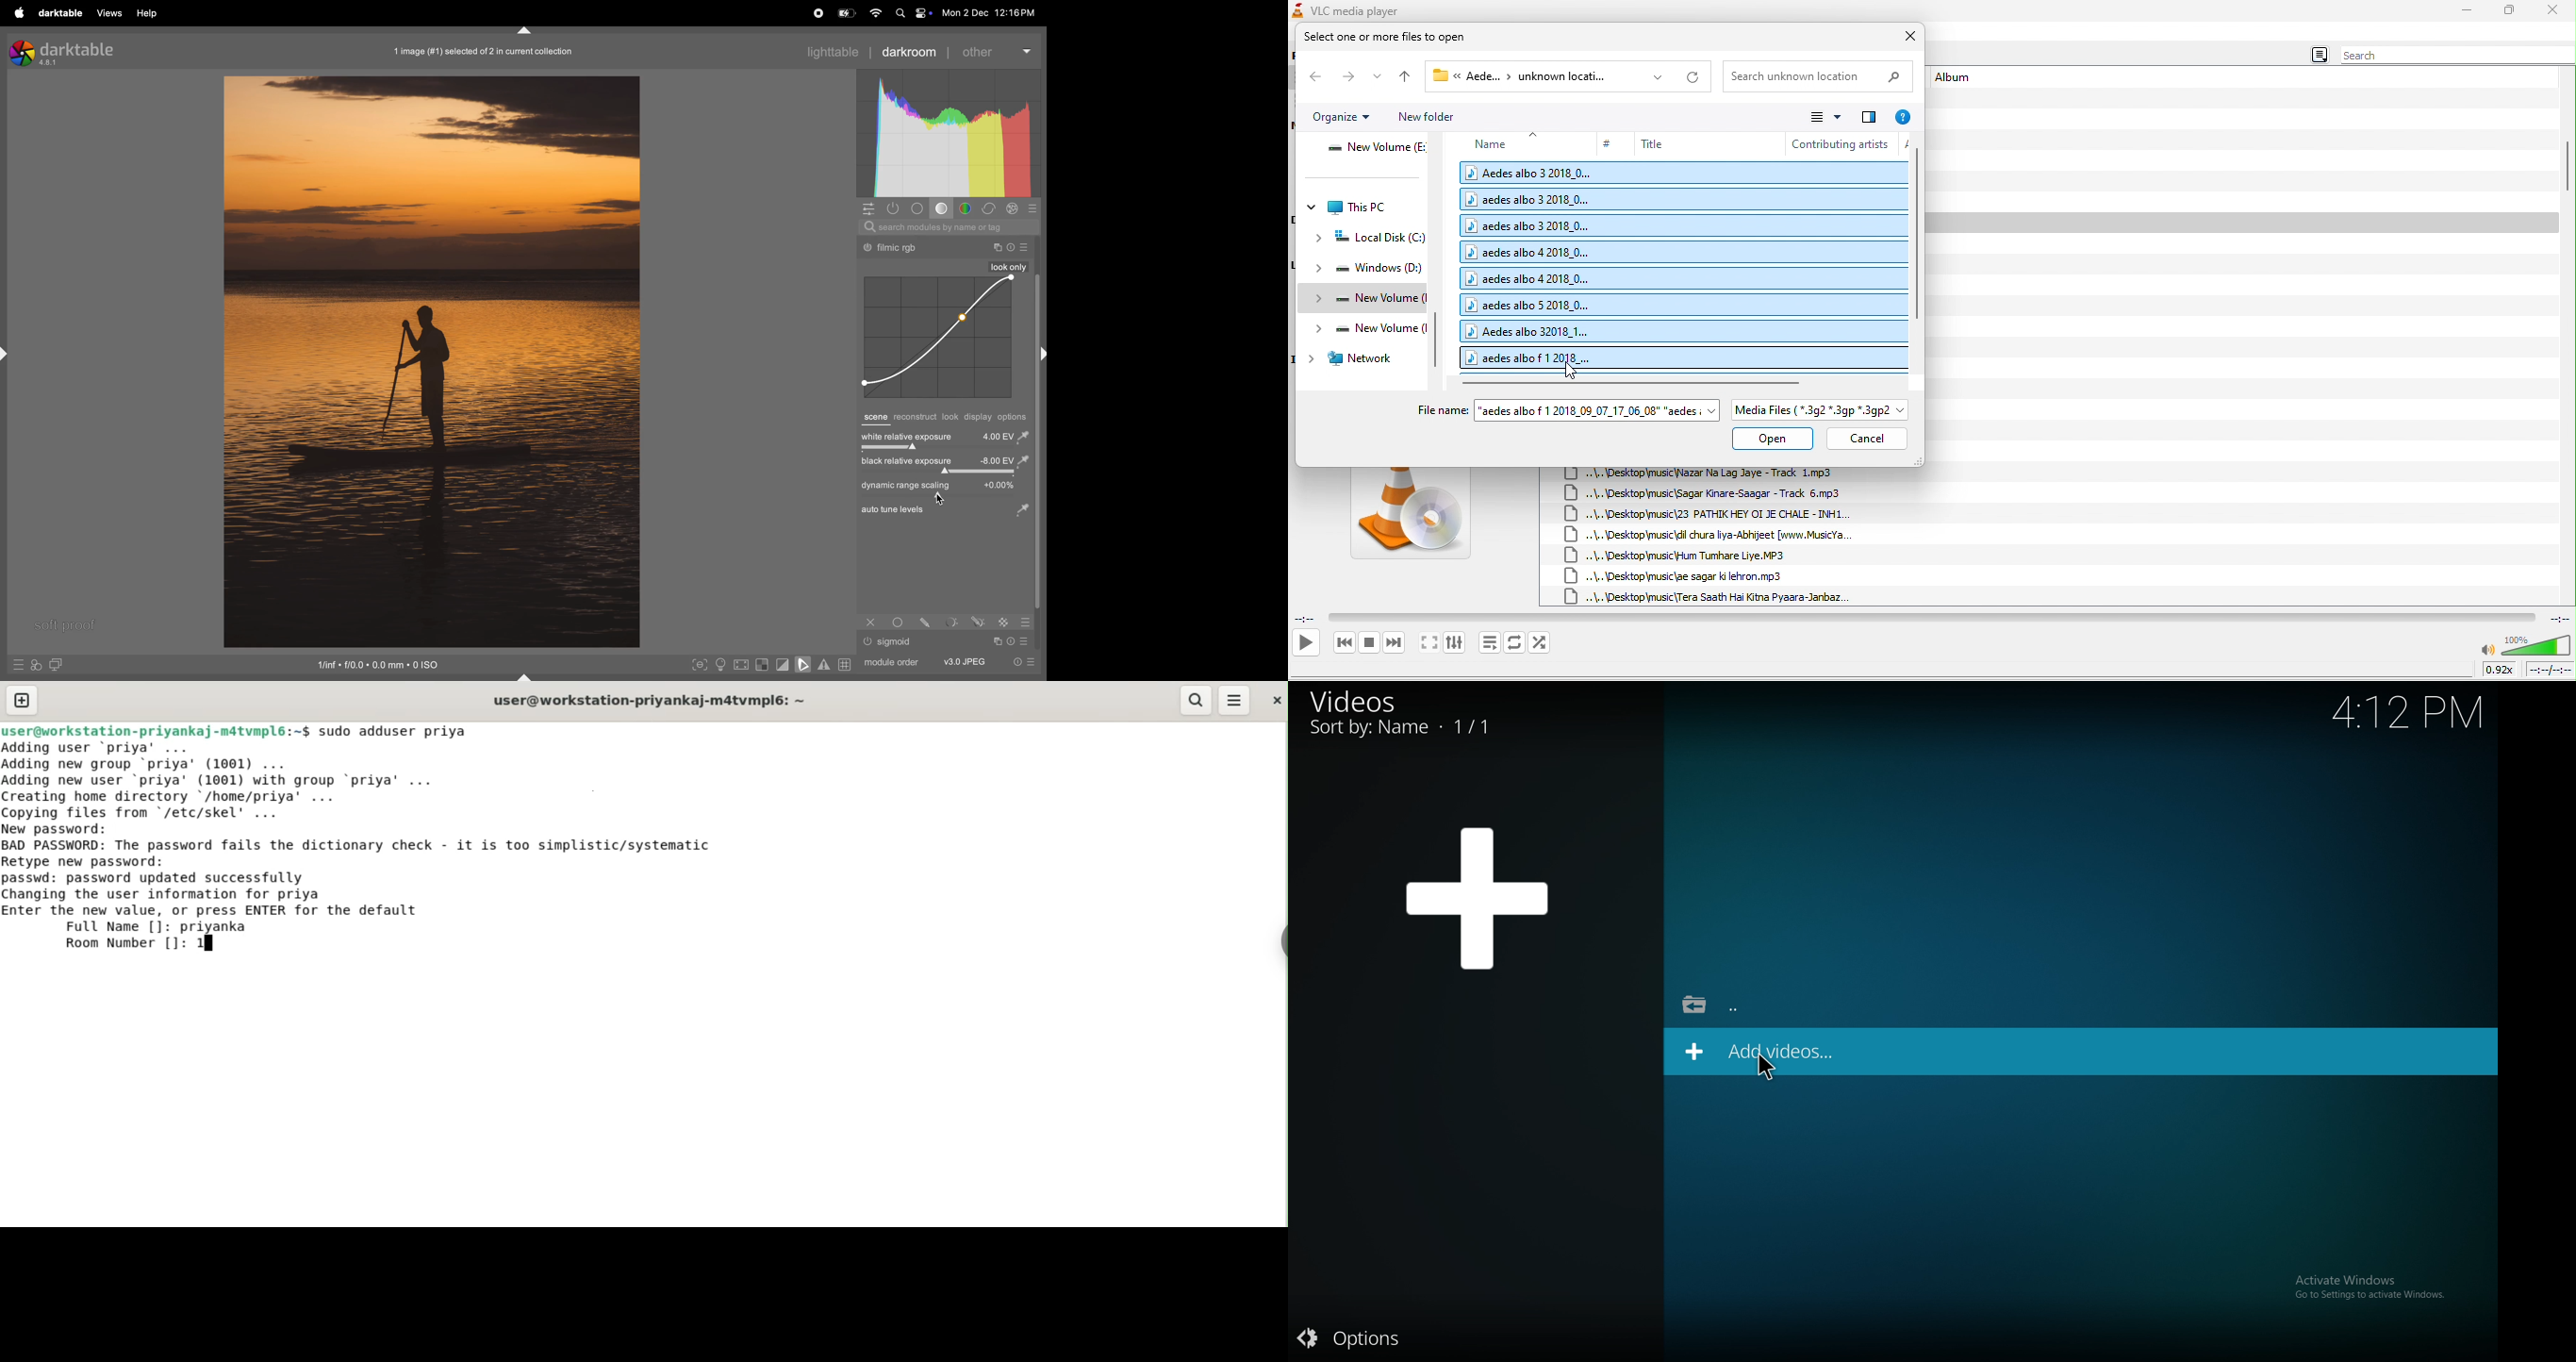  I want to click on double window, so click(54, 665).